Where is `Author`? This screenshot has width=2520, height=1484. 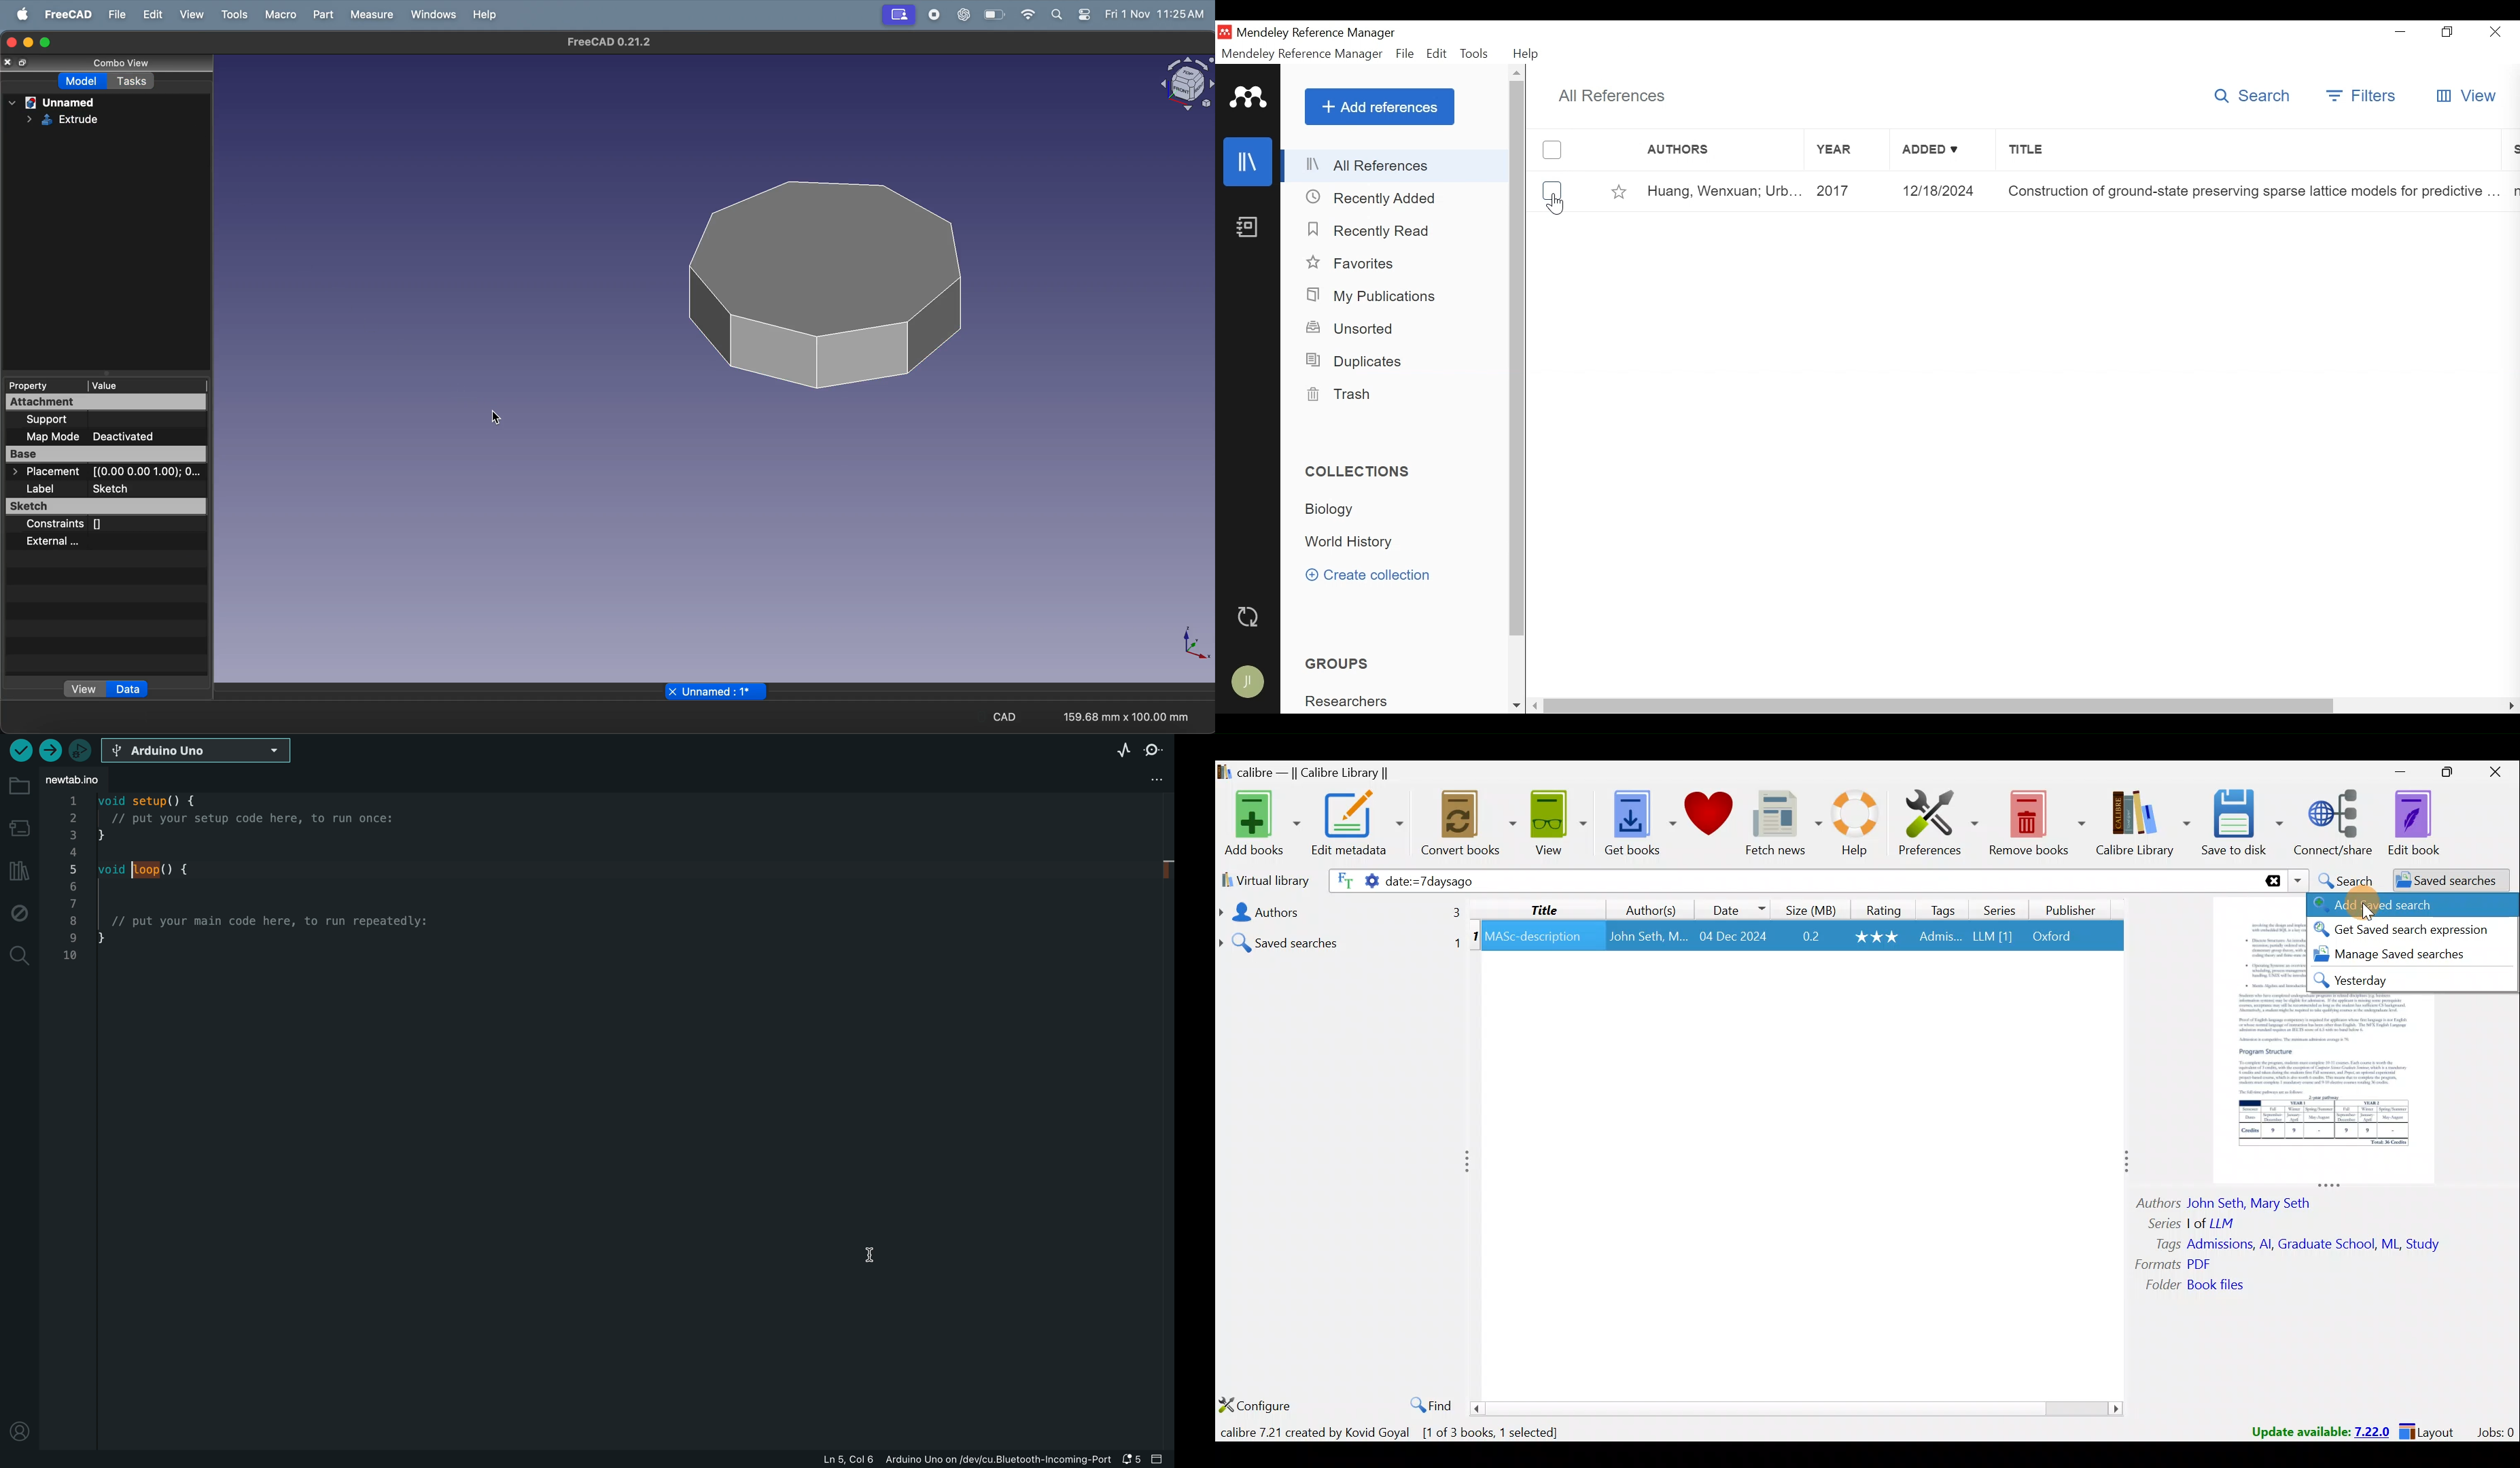
Author is located at coordinates (1706, 152).